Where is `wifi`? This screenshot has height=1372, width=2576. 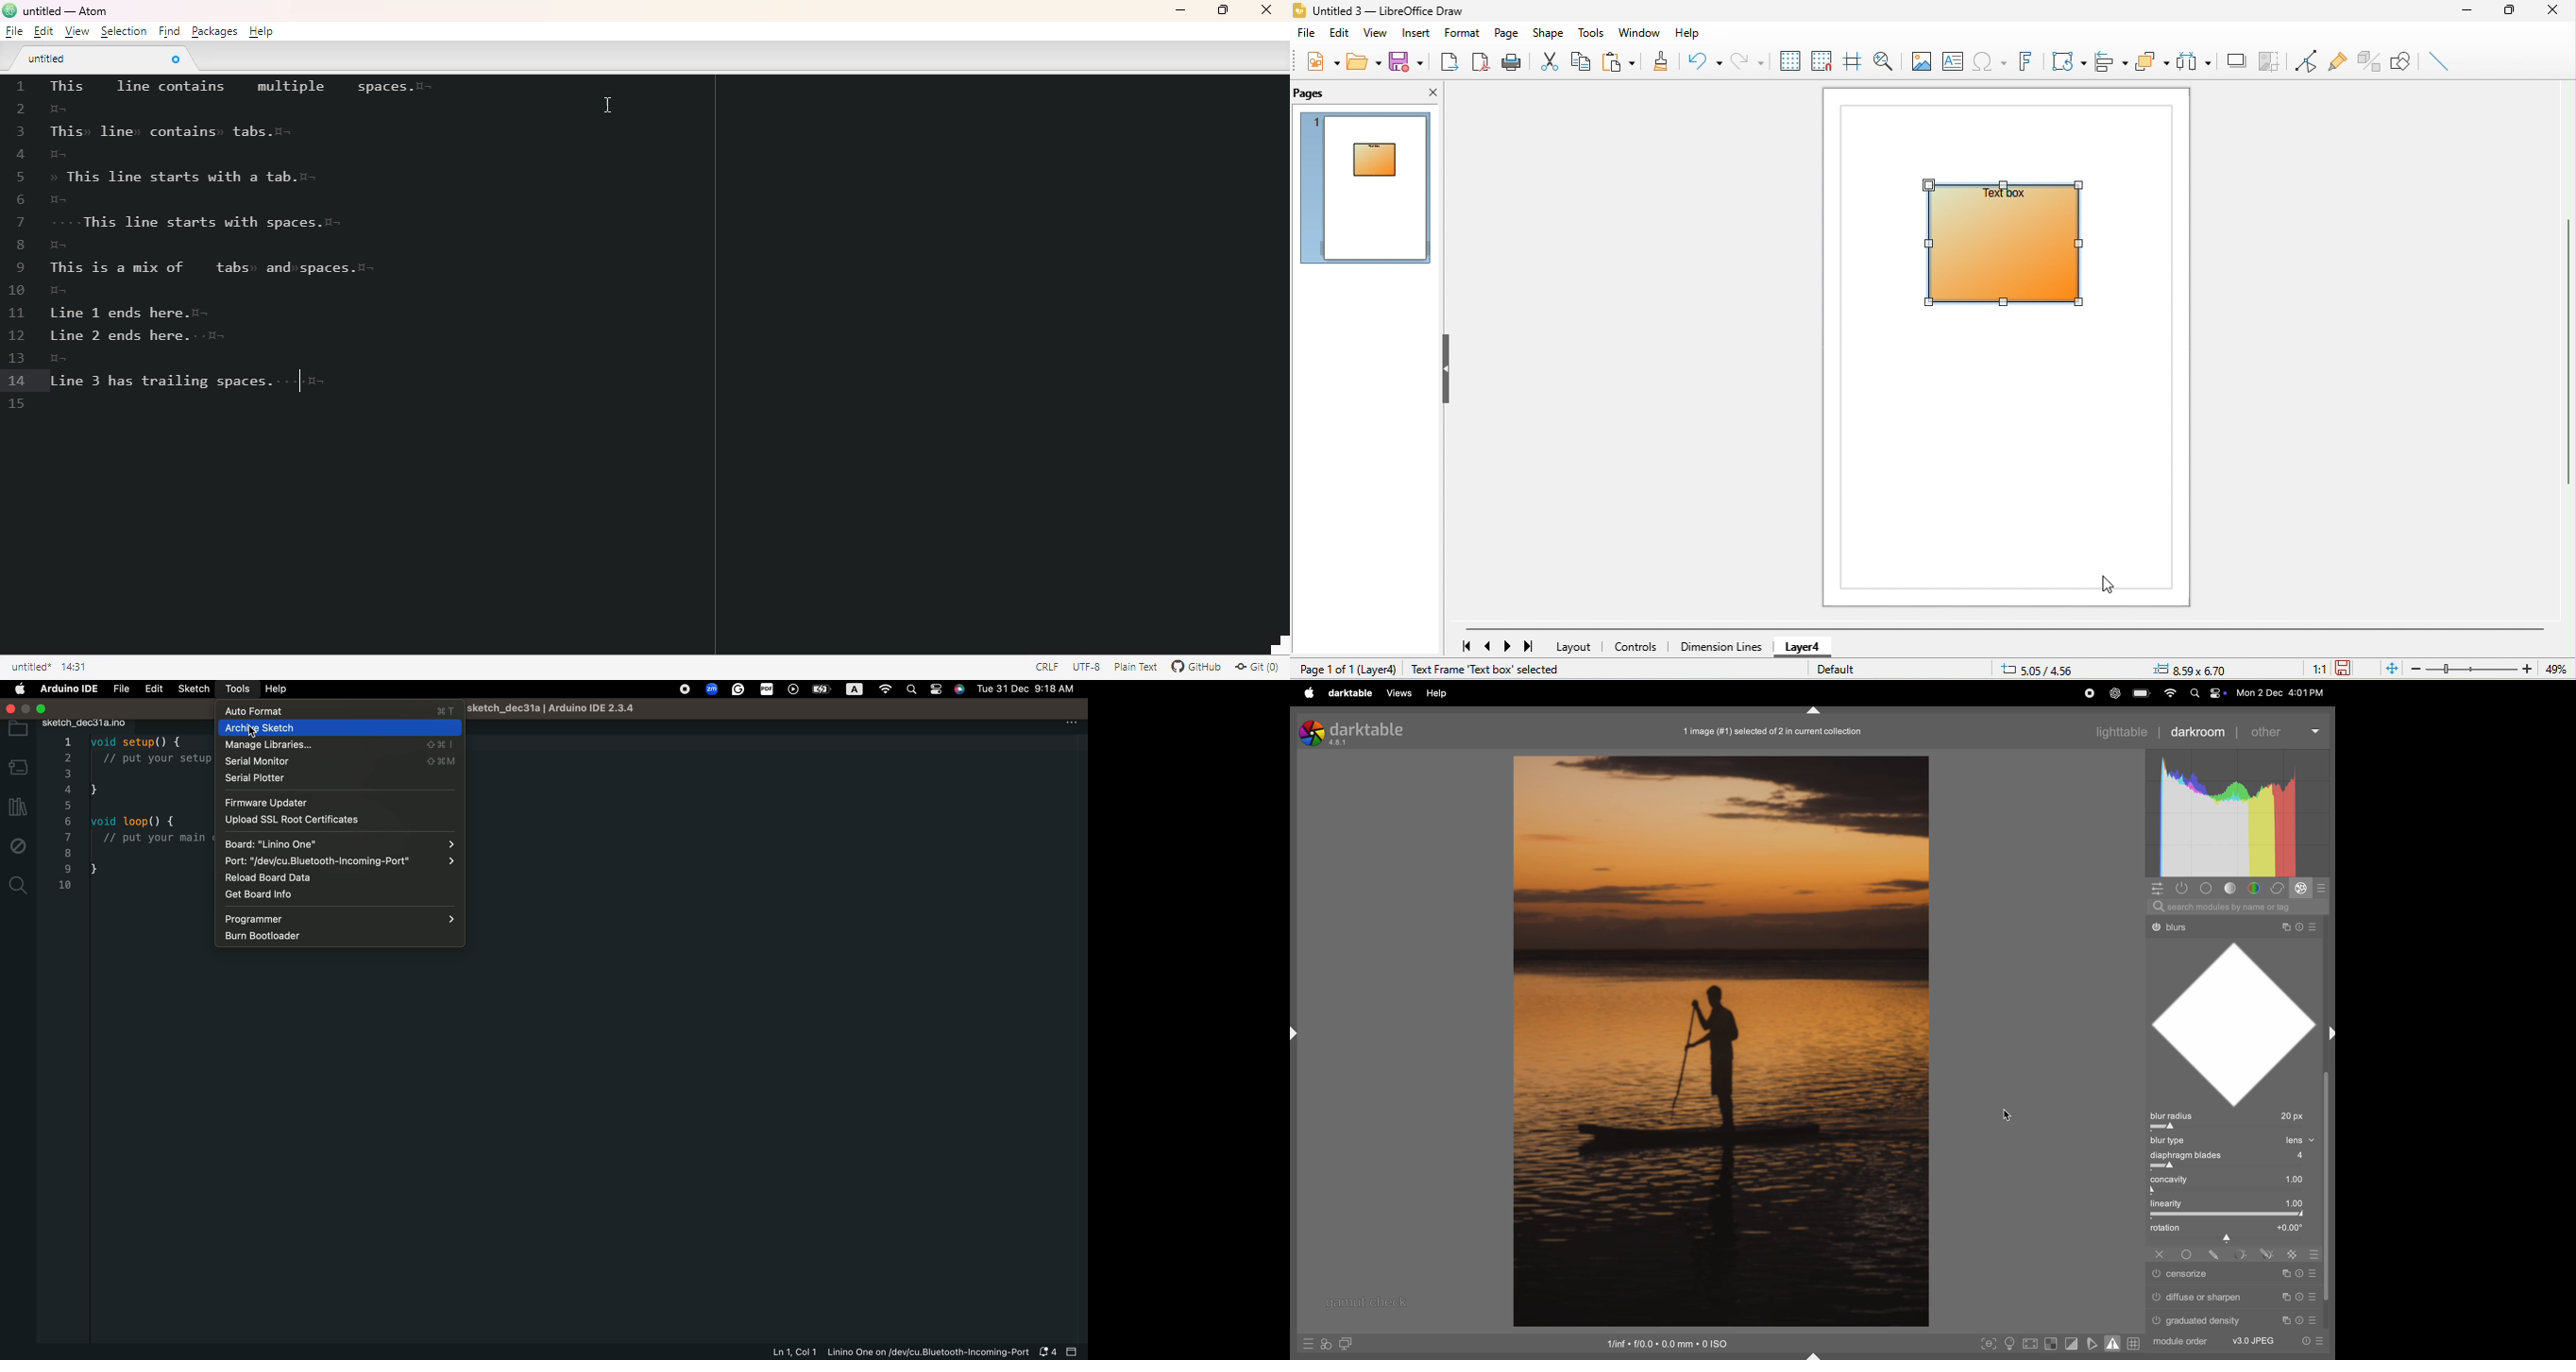
wifi is located at coordinates (2170, 693).